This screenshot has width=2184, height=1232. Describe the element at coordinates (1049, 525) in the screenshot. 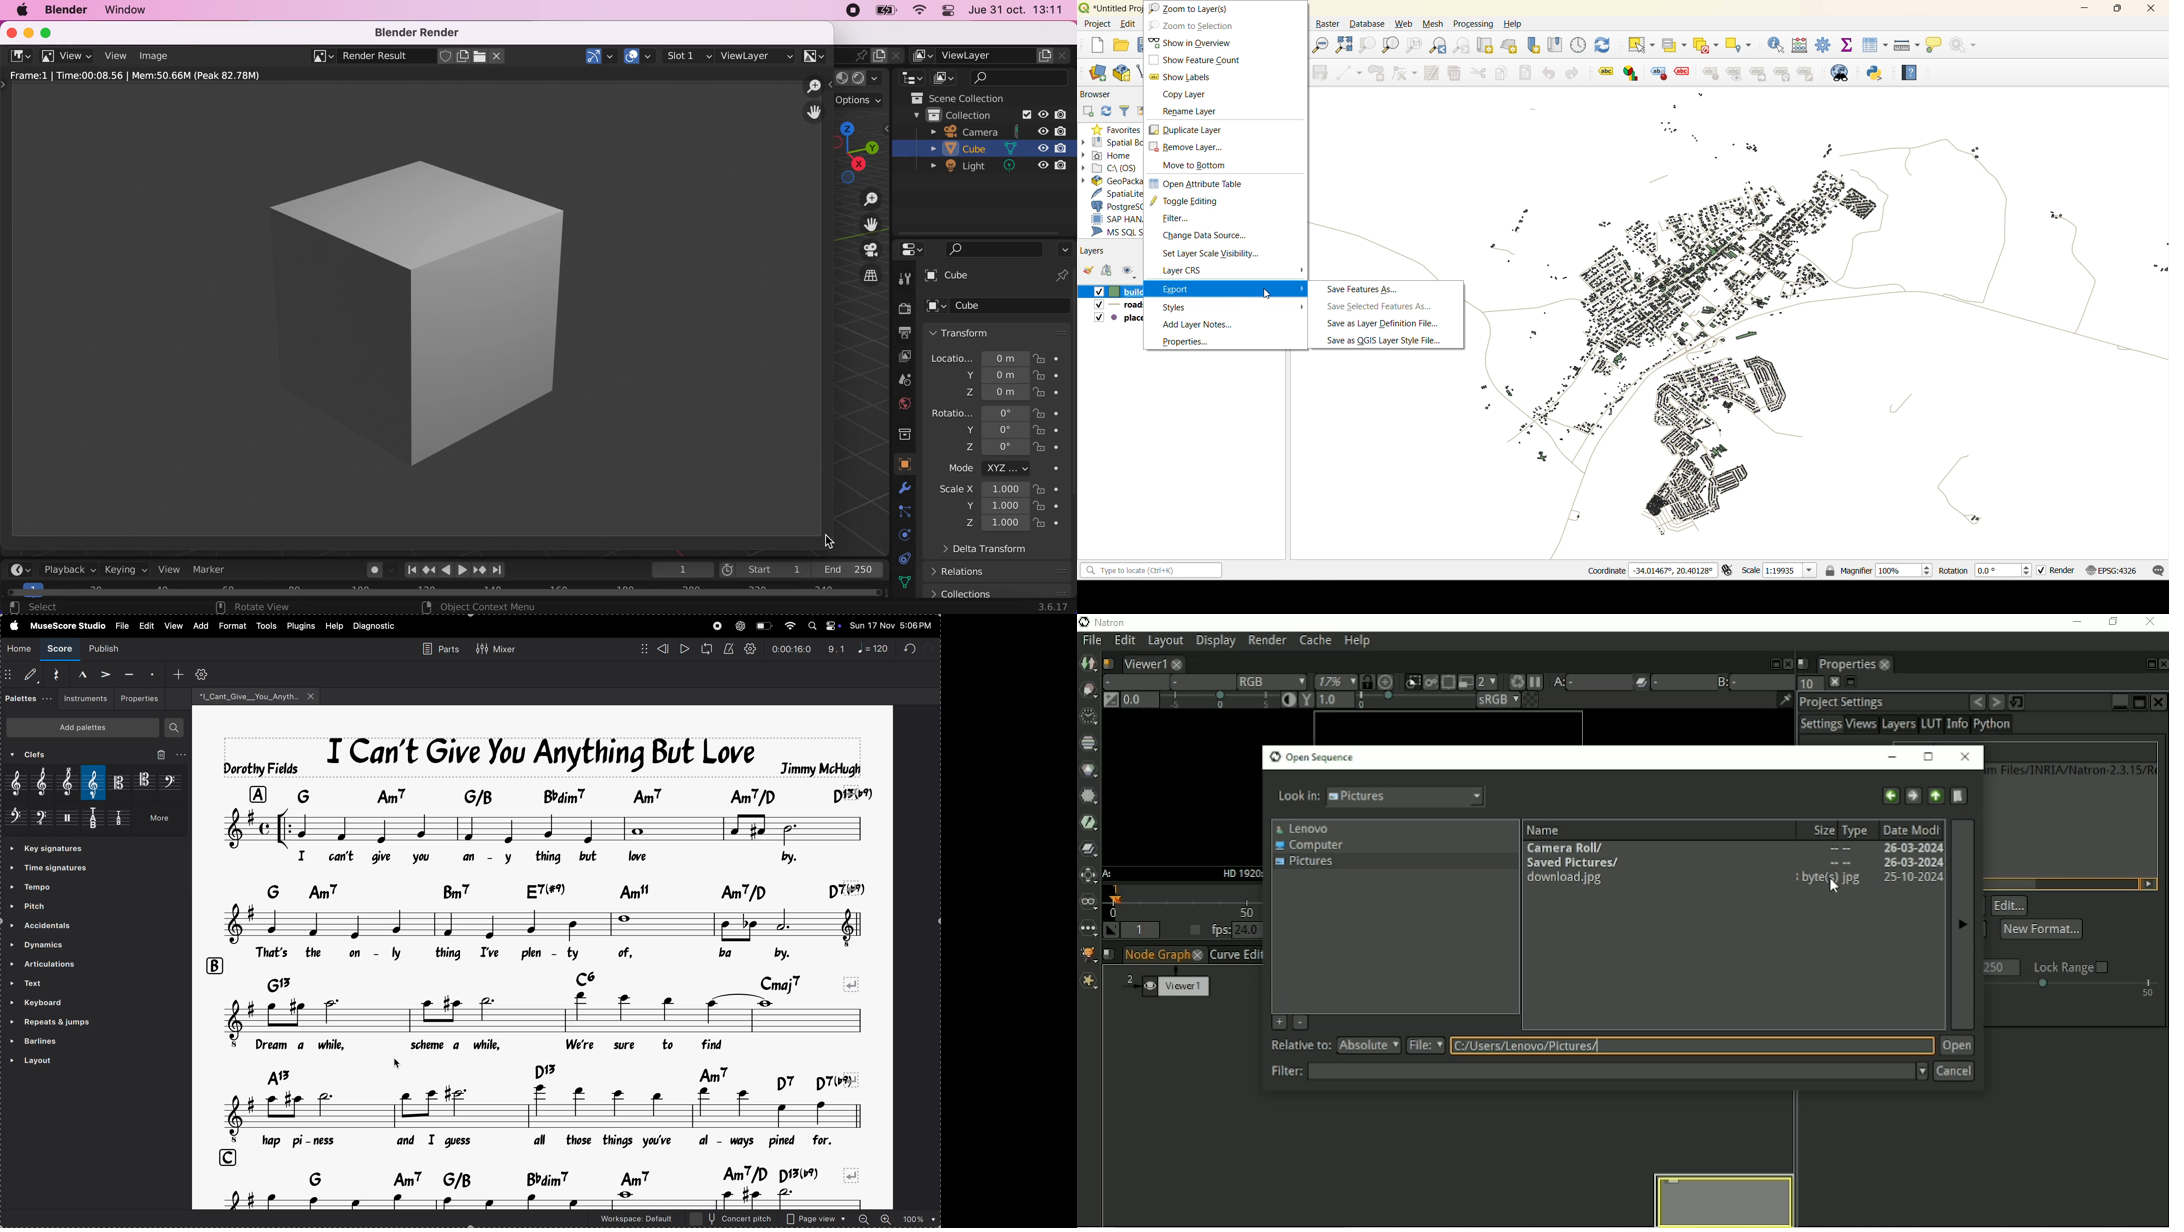

I see `lock` at that location.